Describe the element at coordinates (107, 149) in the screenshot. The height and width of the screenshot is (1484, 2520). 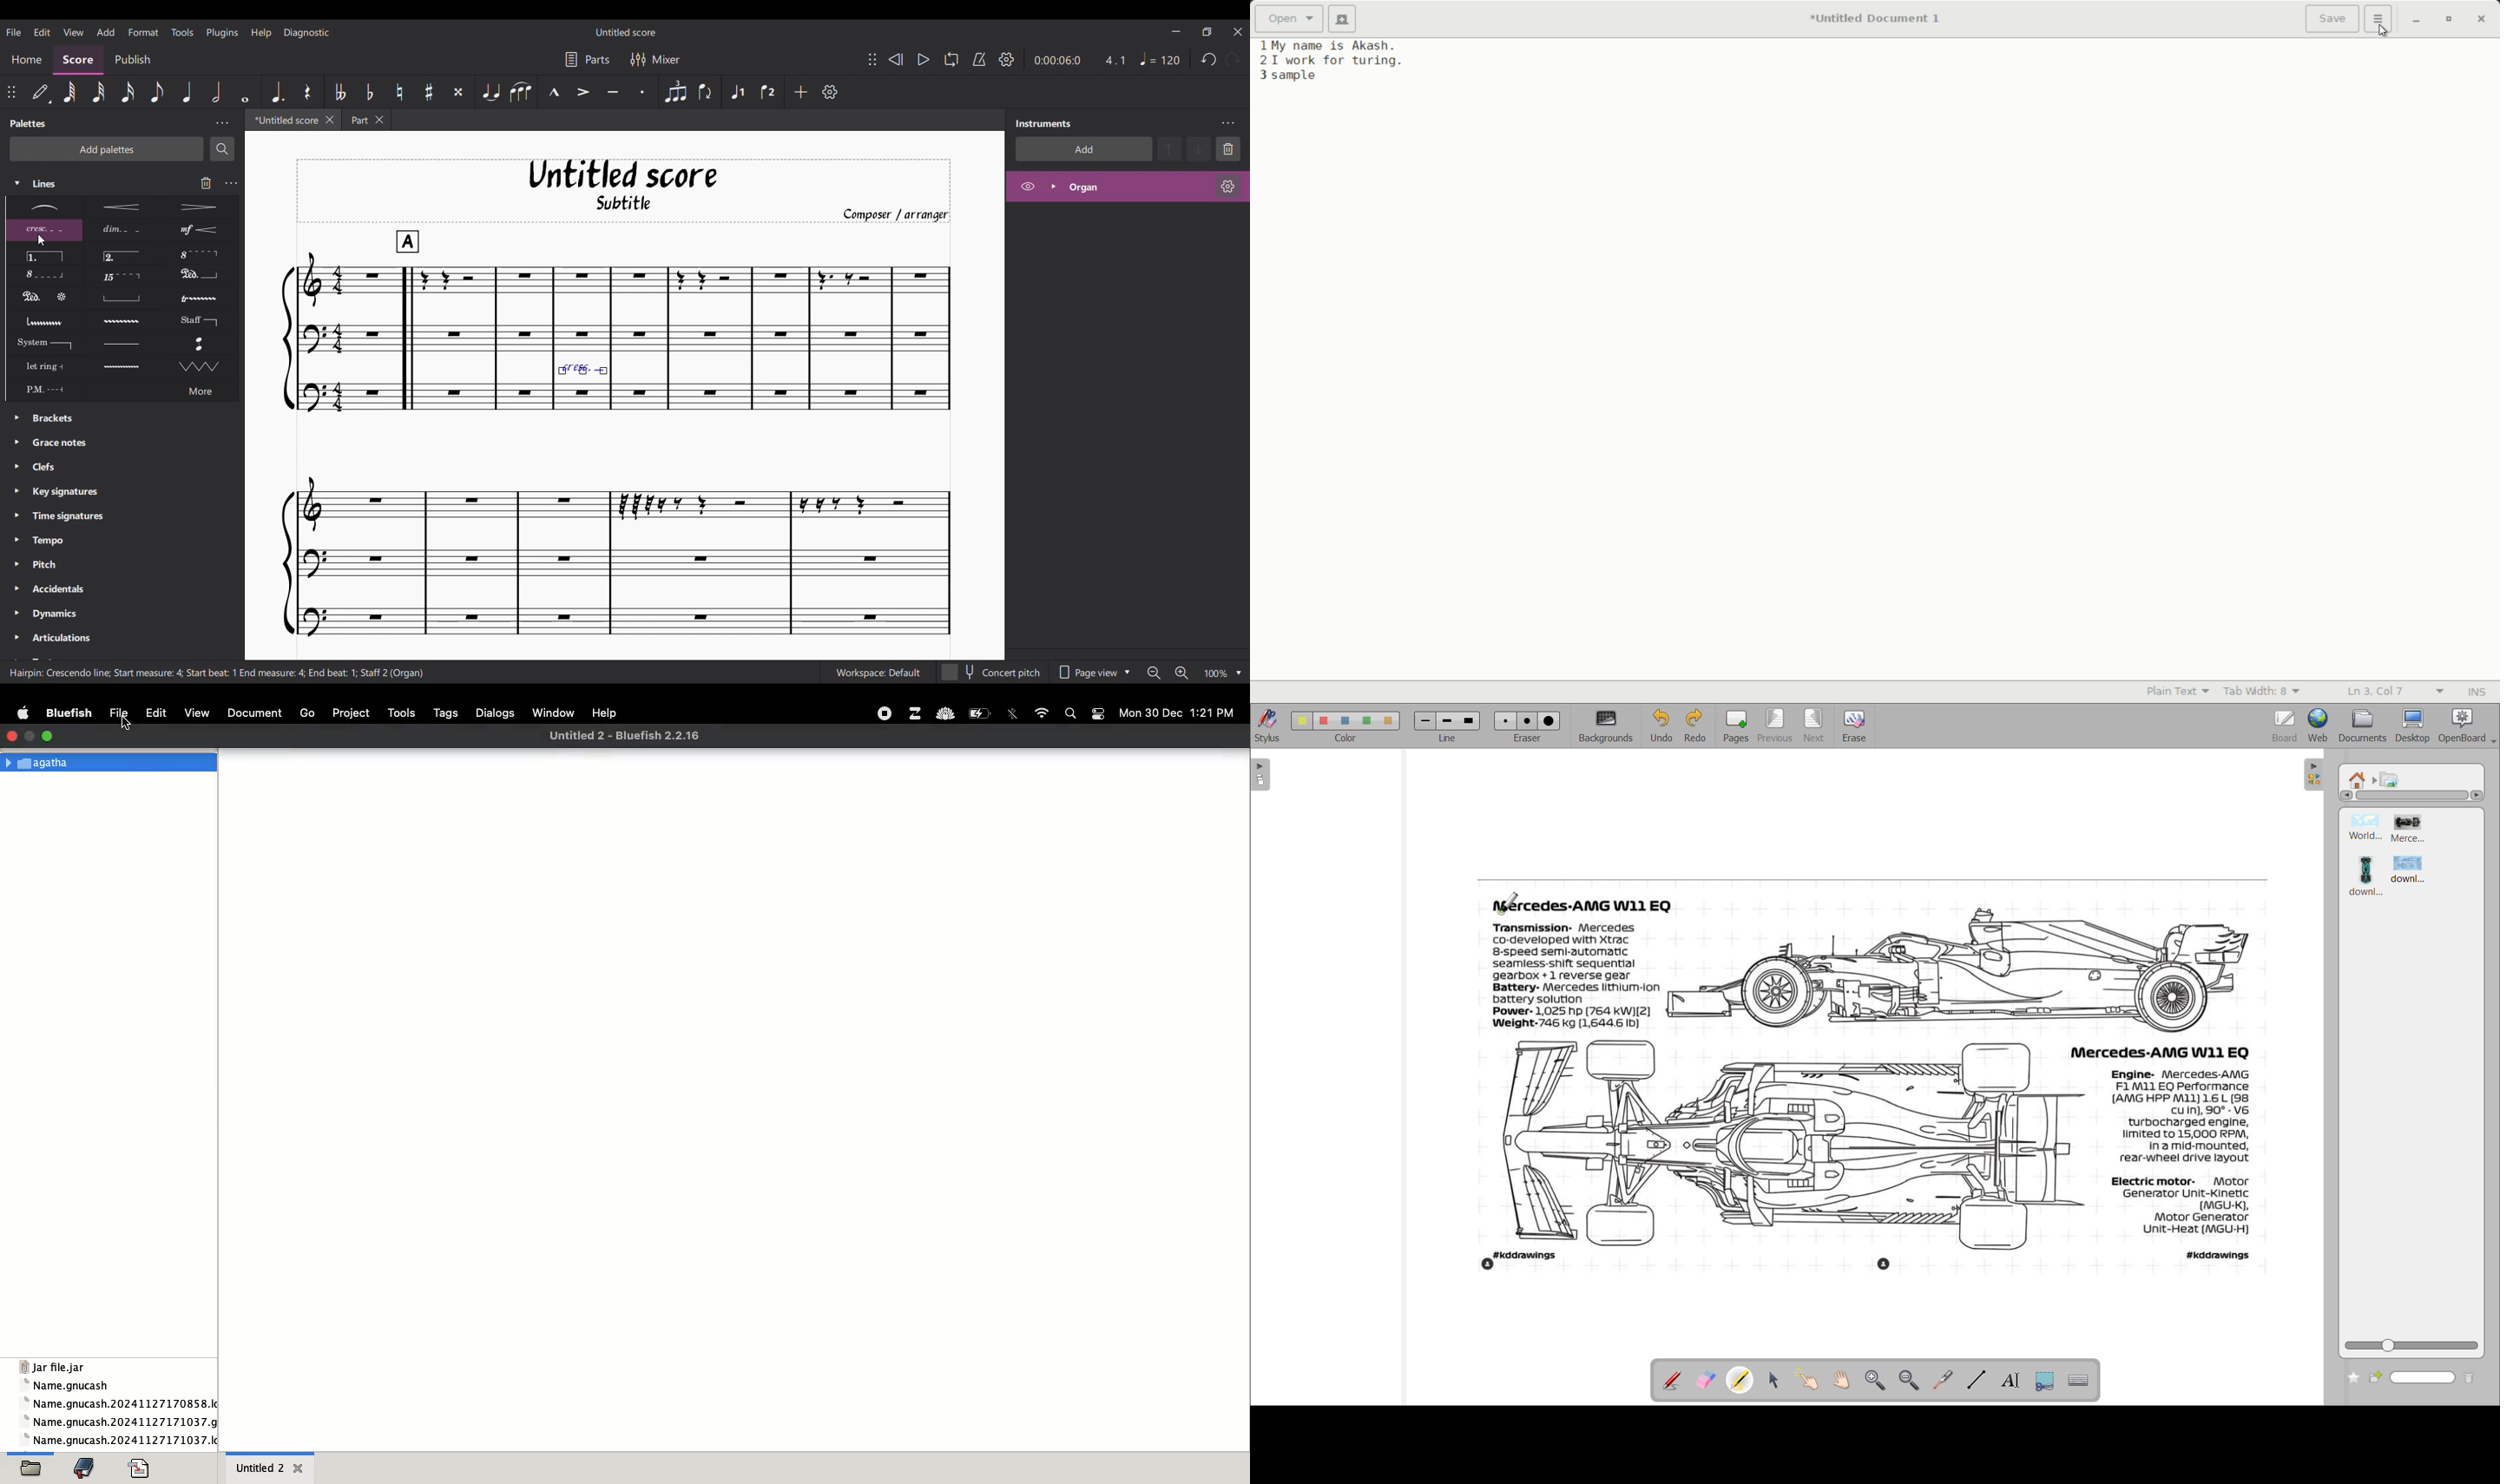
I see `Add palette` at that location.